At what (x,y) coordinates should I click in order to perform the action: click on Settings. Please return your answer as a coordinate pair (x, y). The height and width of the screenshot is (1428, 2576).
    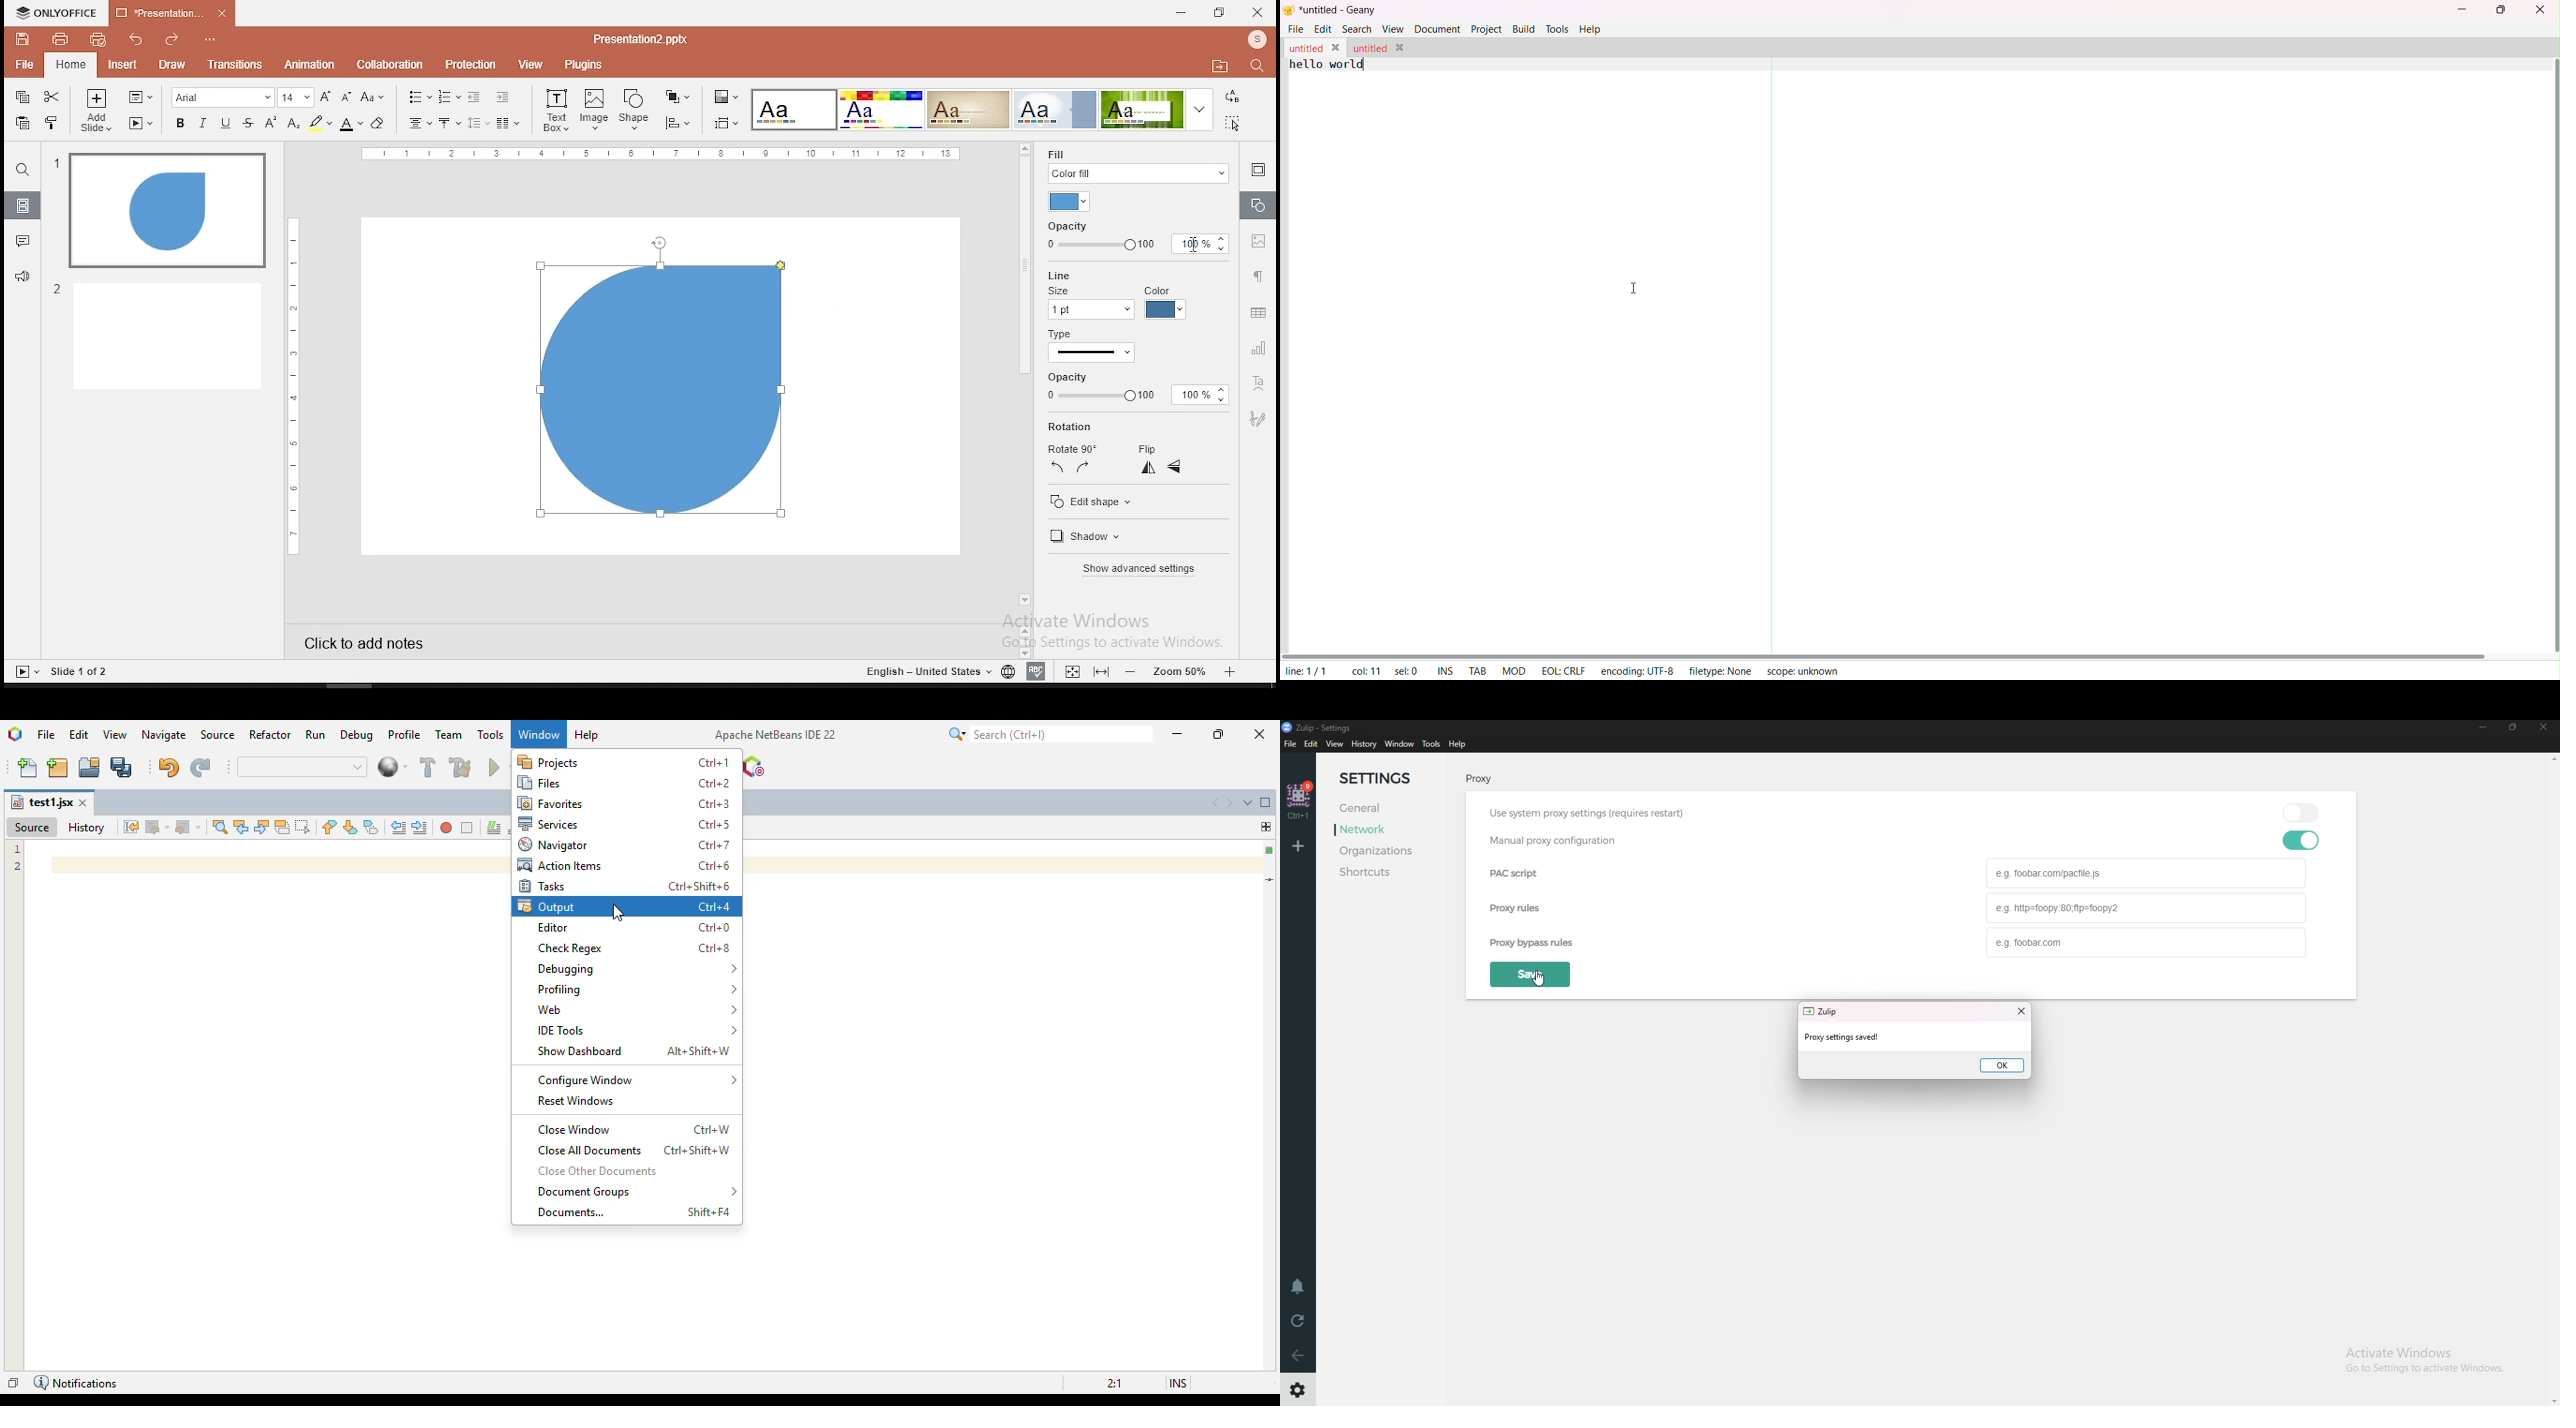
    Looking at the image, I should click on (1299, 1391).